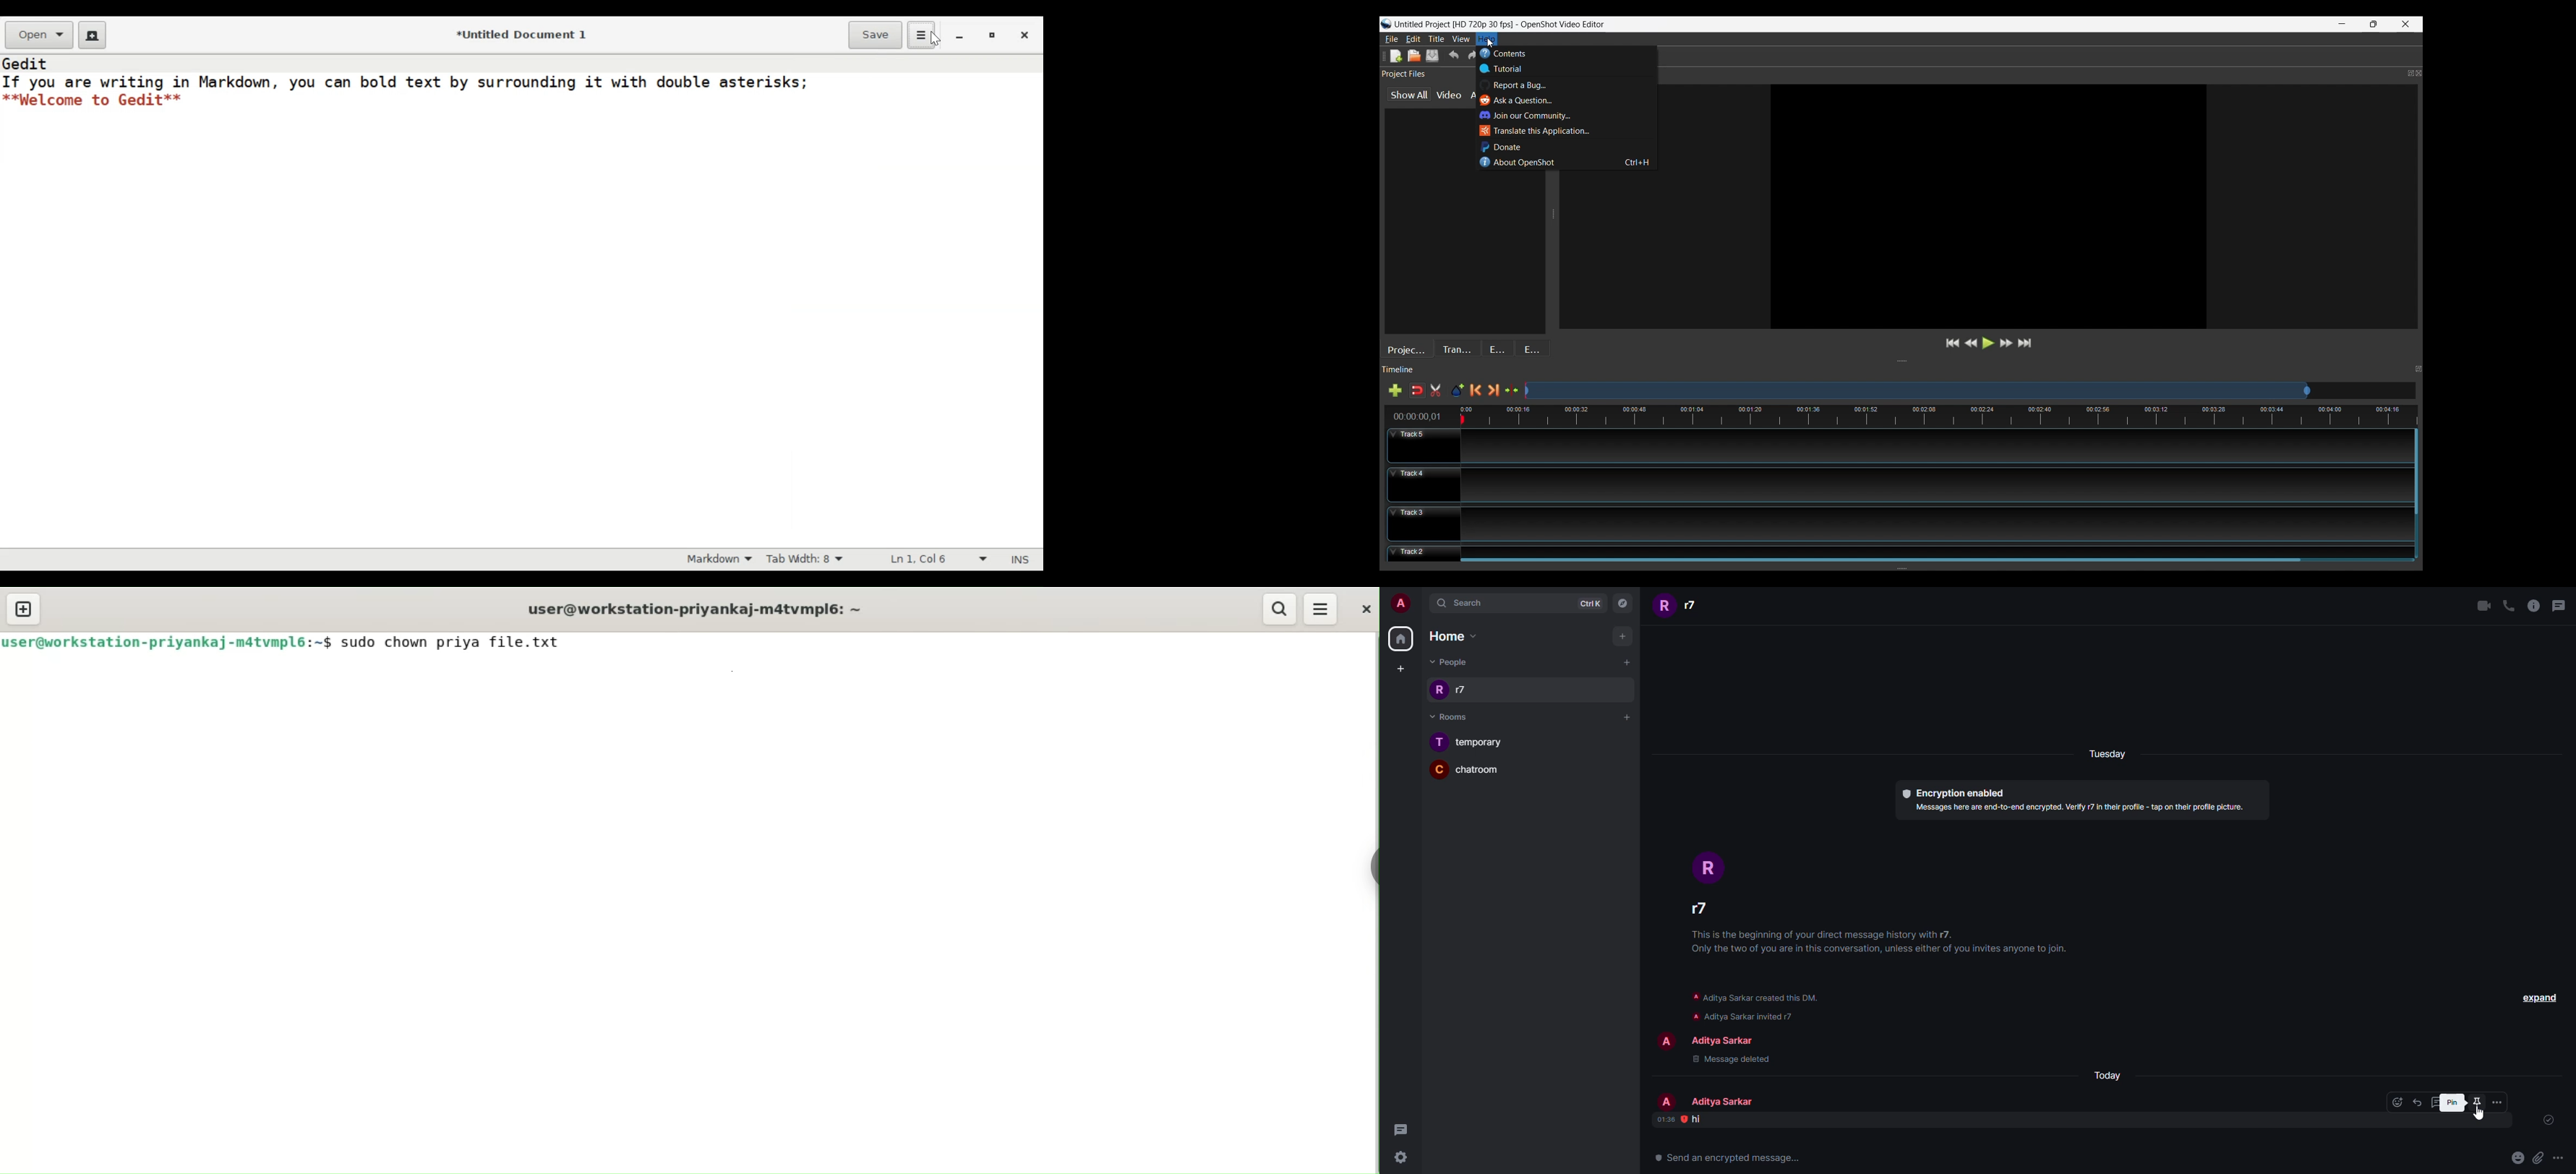 This screenshot has width=2576, height=1176. What do you see at coordinates (937, 42) in the screenshot?
I see `cursor` at bounding box center [937, 42].